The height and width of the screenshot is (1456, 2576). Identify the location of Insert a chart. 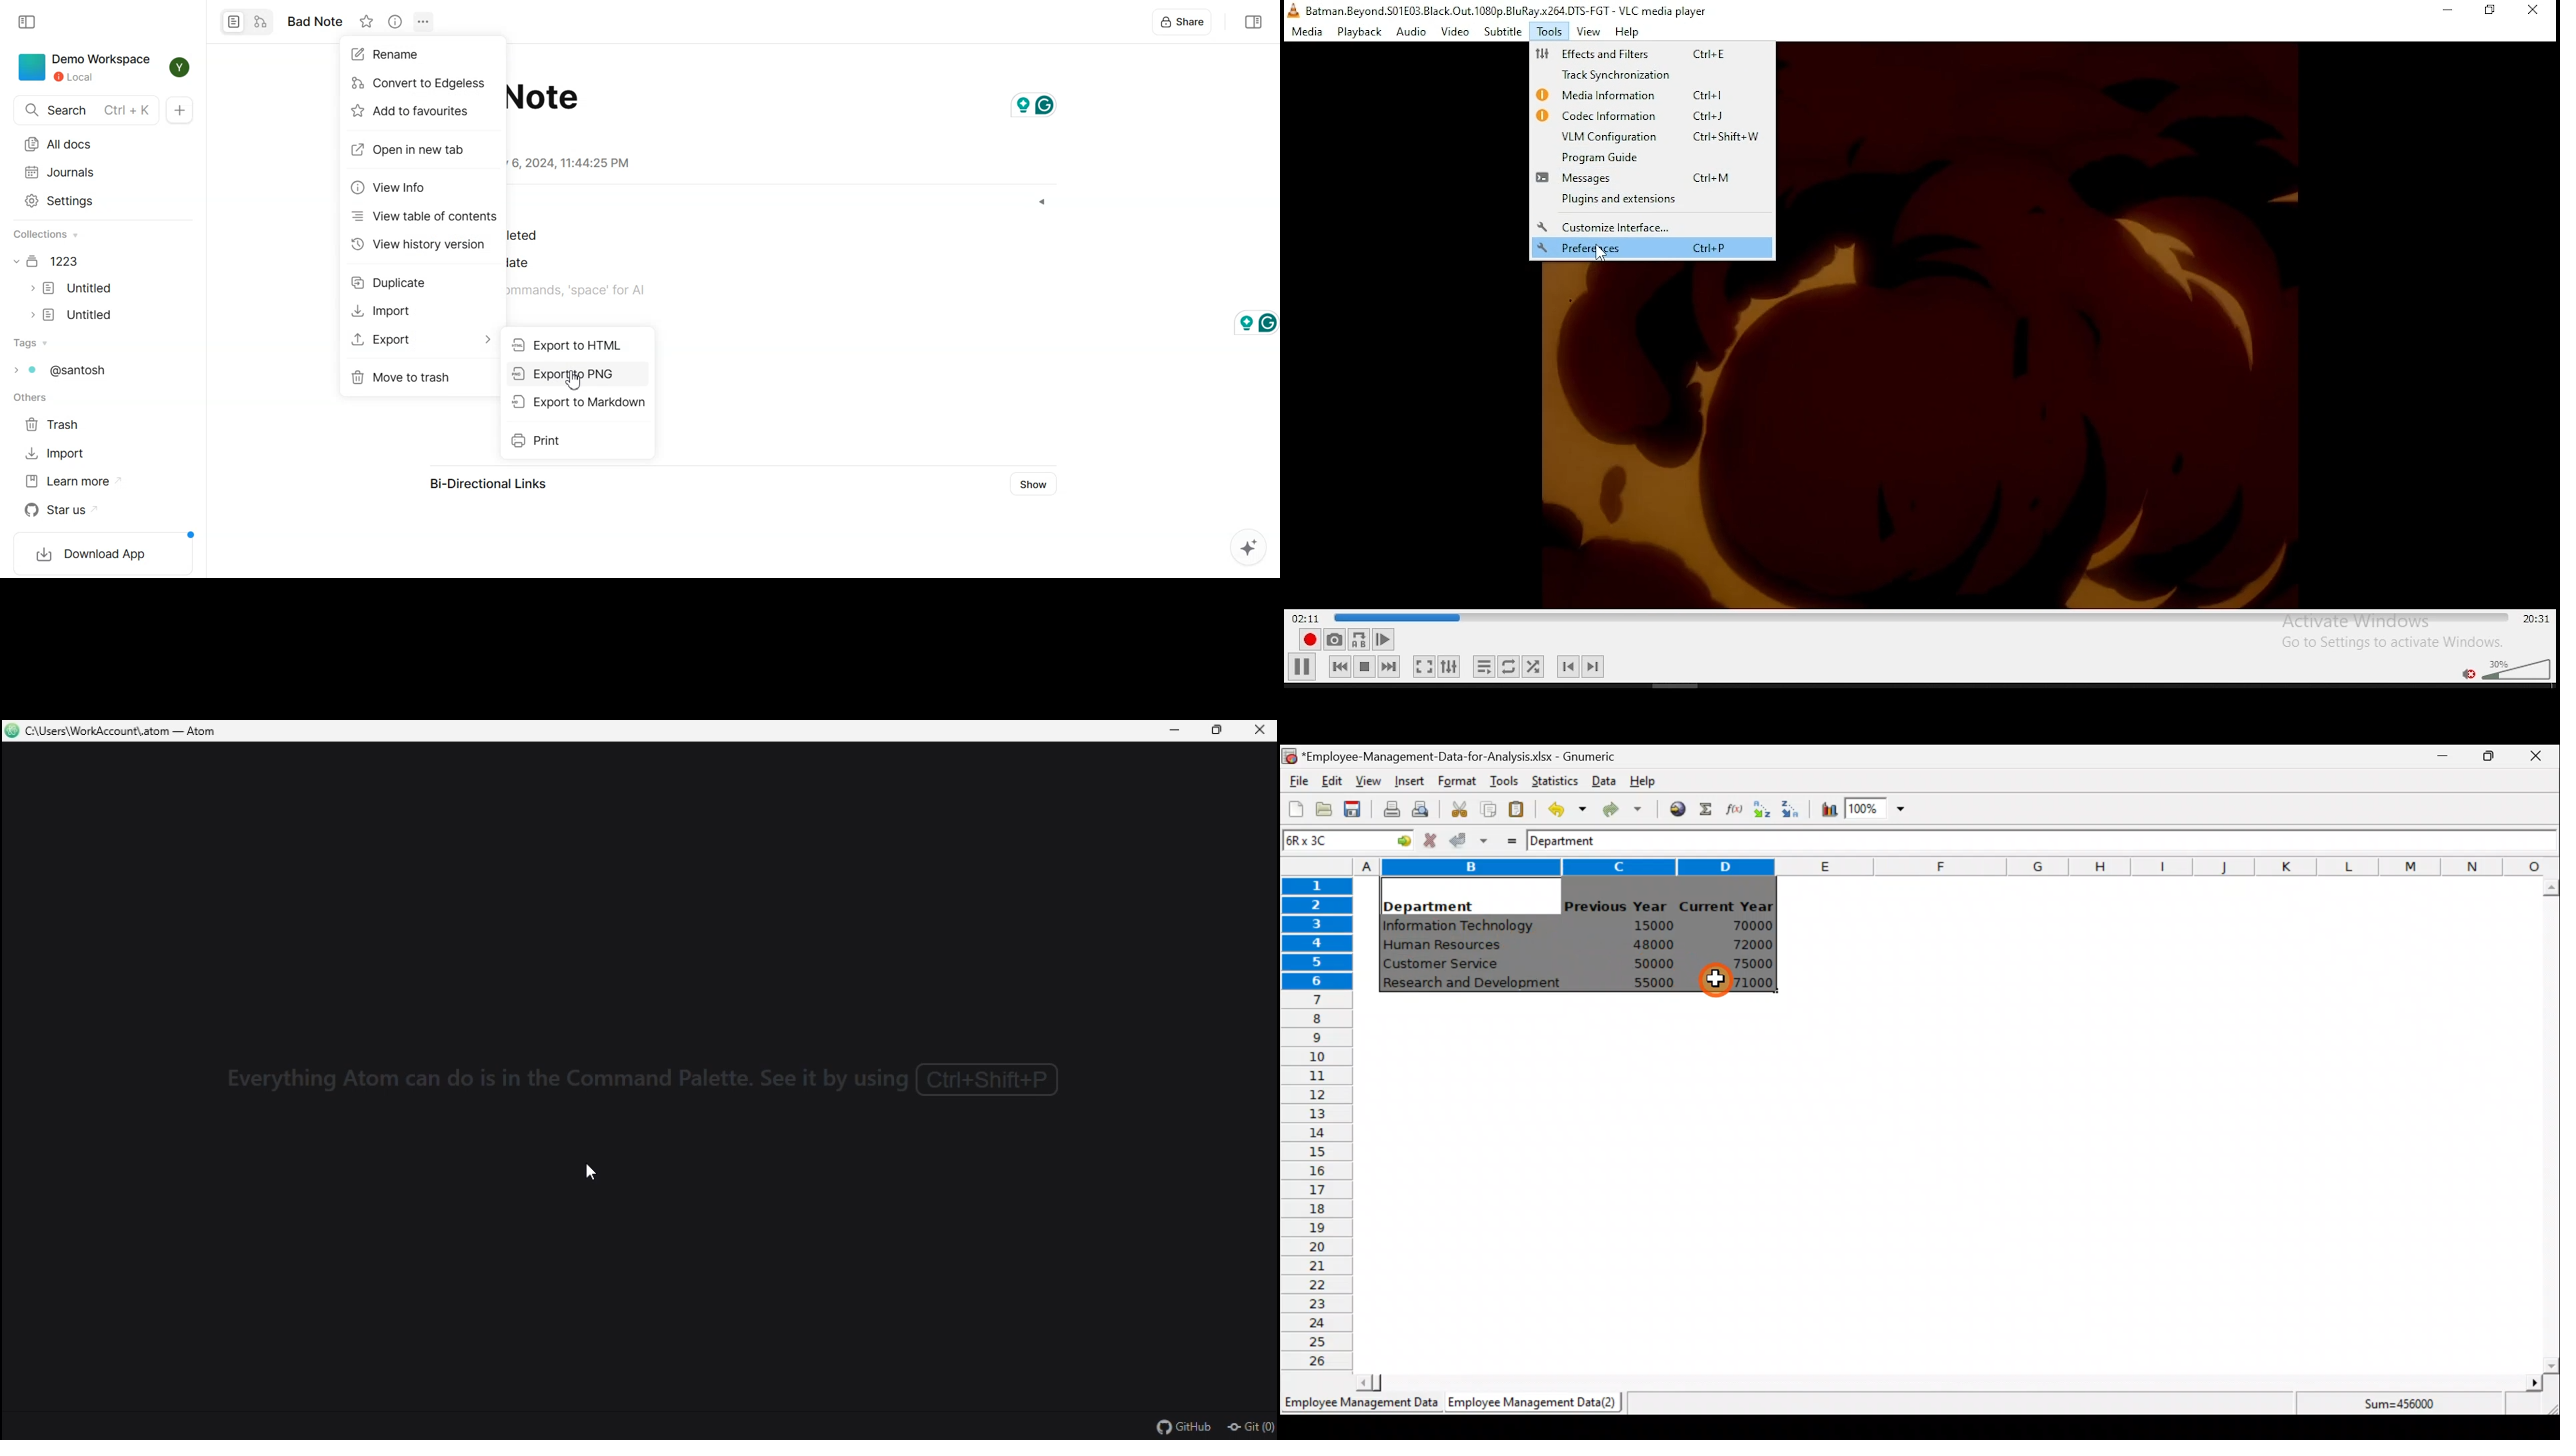
(1826, 811).